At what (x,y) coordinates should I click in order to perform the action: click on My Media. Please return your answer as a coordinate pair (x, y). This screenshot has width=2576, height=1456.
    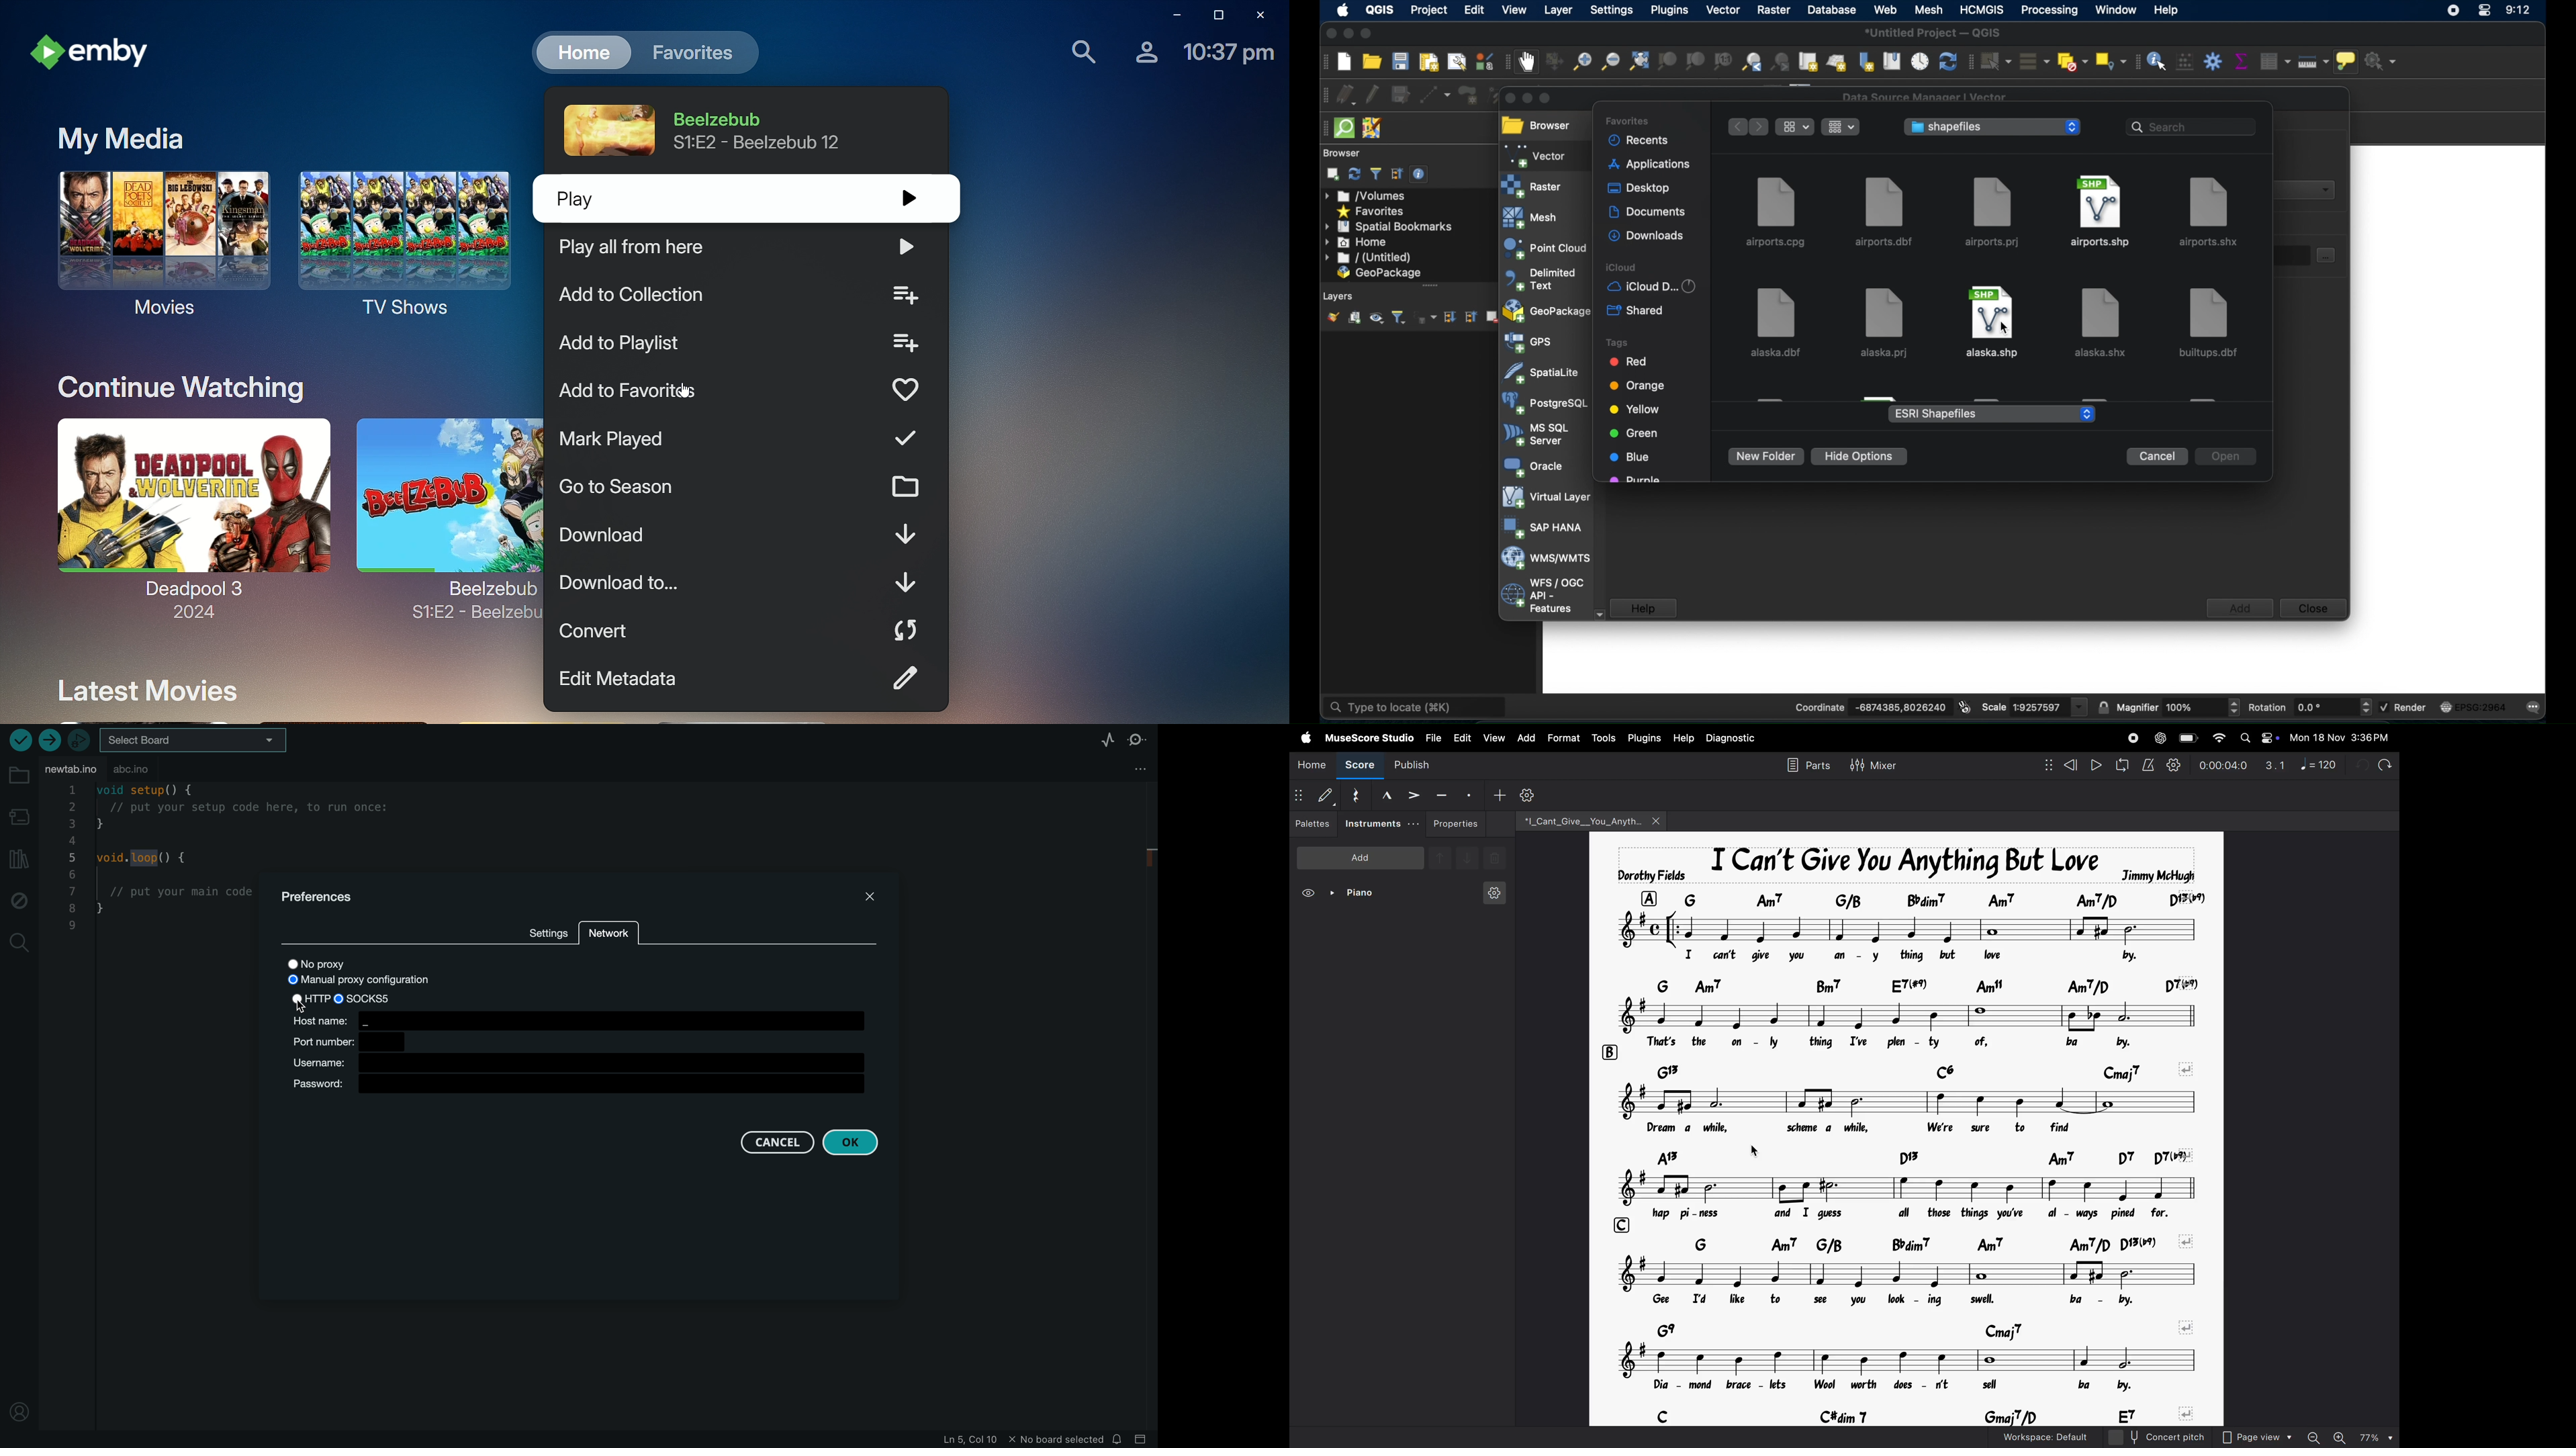
    Looking at the image, I should click on (121, 141).